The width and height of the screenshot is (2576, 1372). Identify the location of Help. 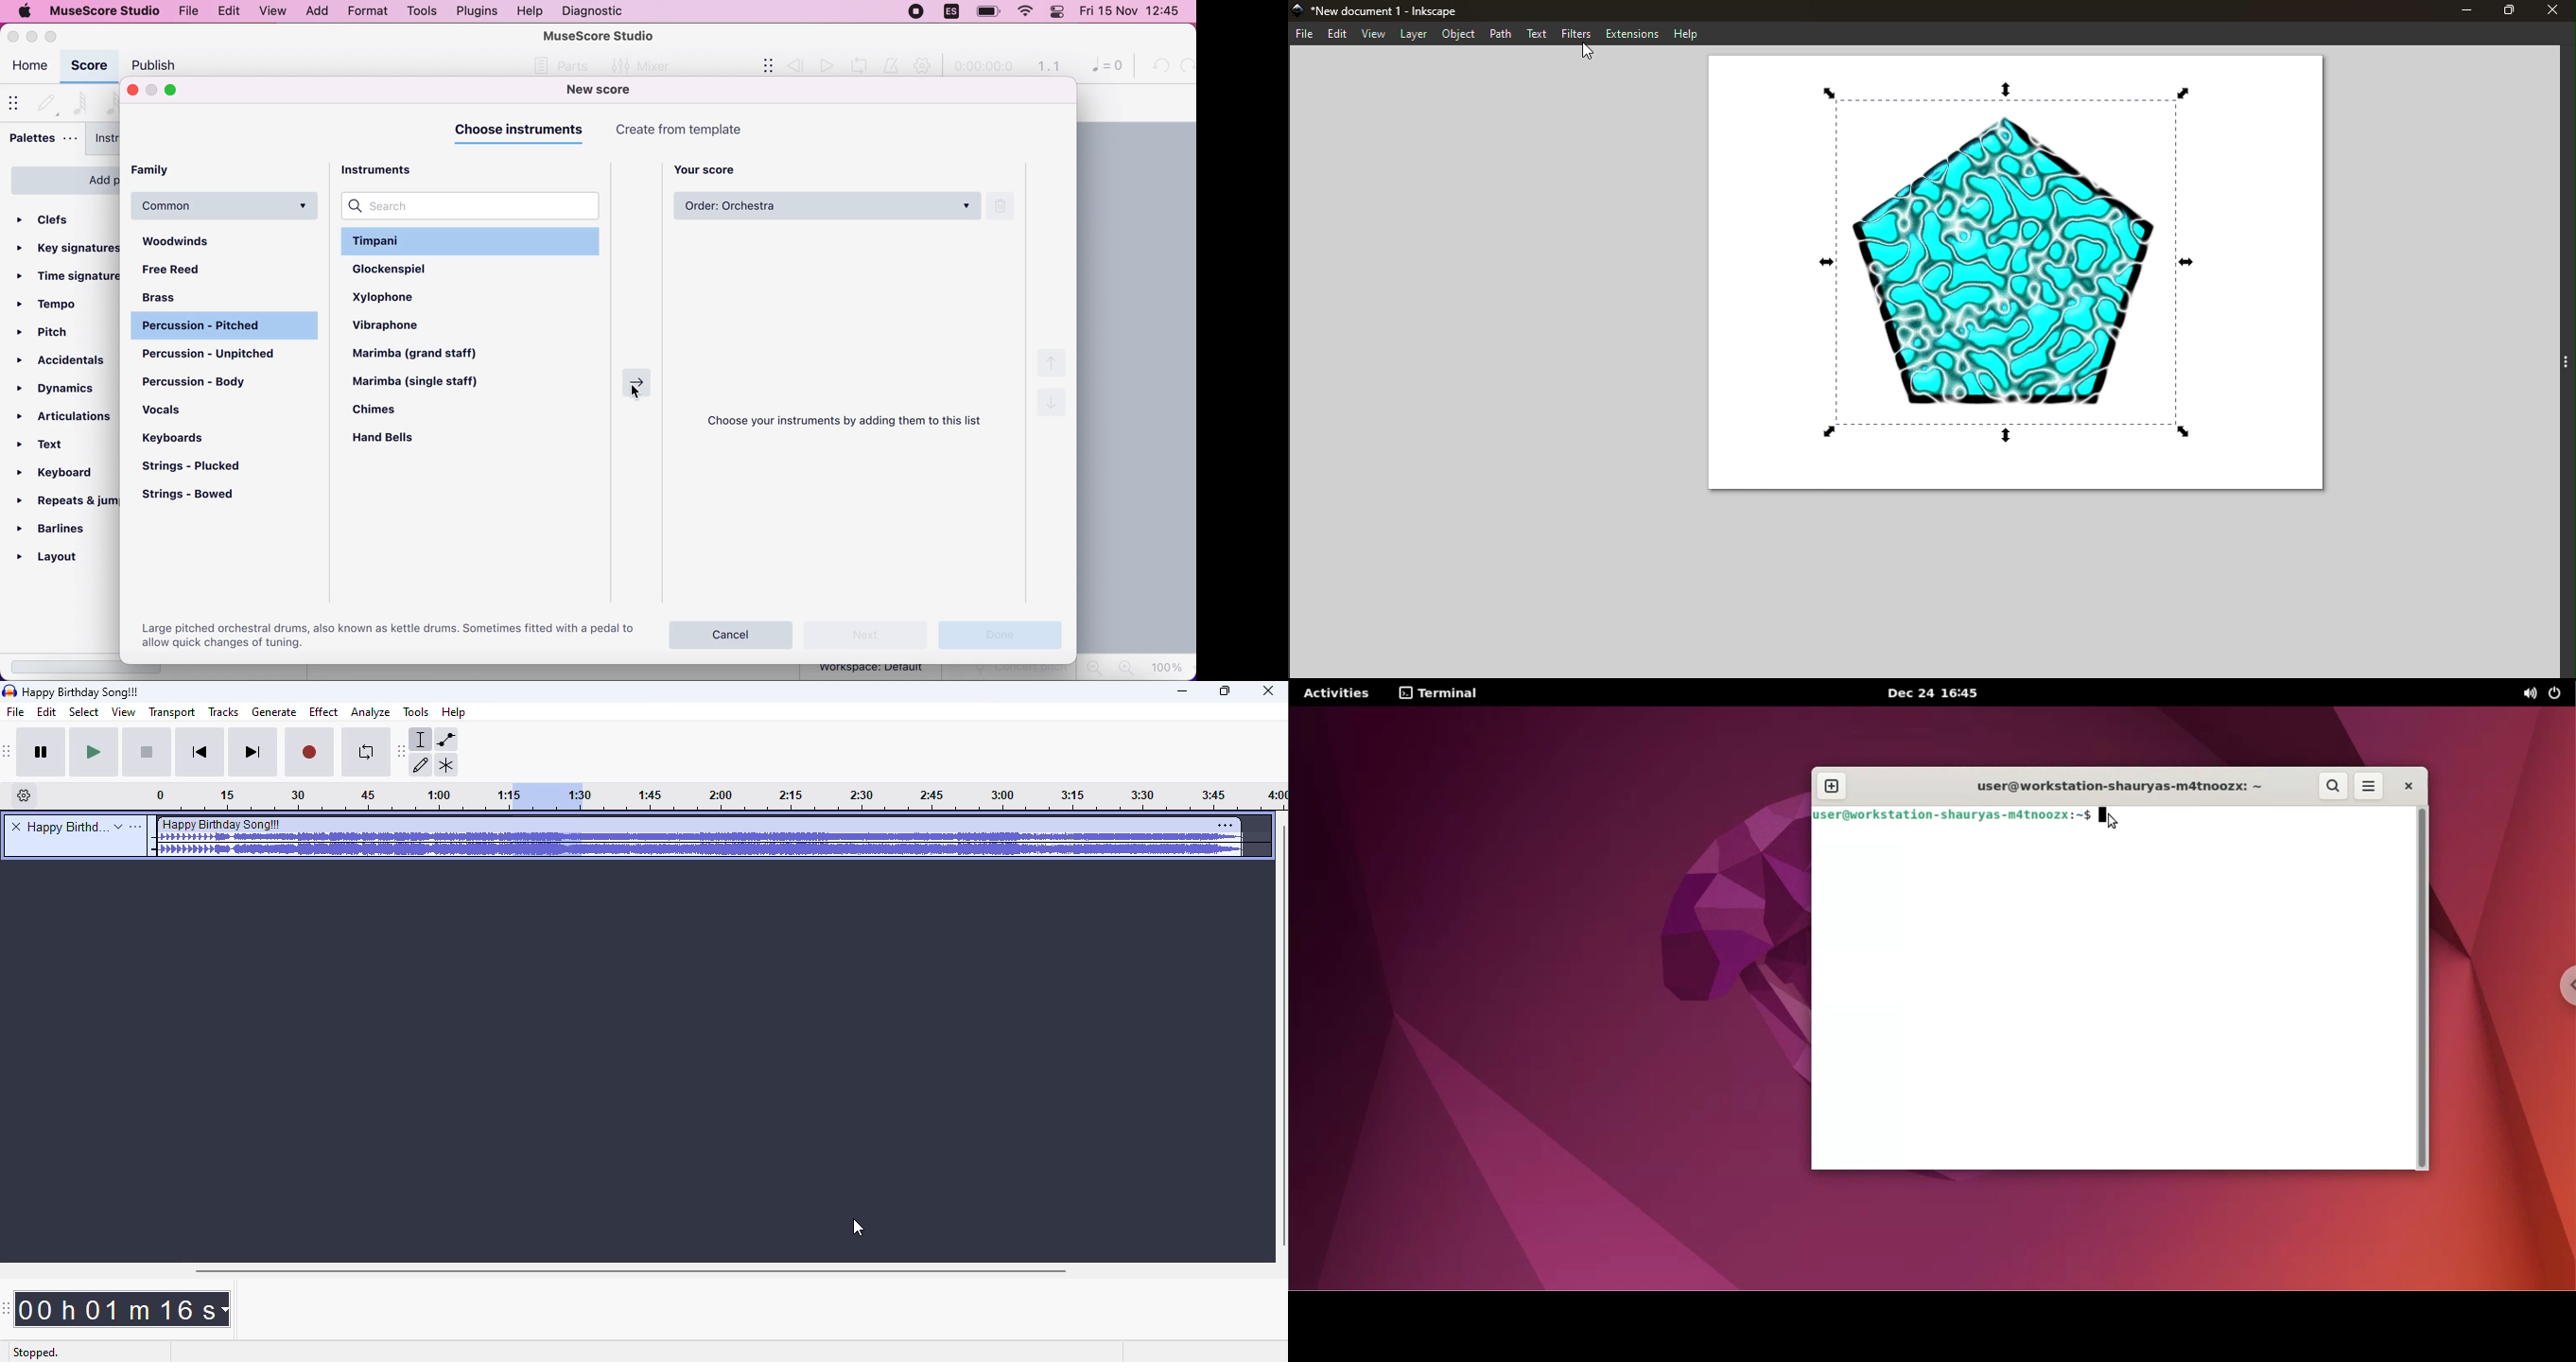
(1692, 32).